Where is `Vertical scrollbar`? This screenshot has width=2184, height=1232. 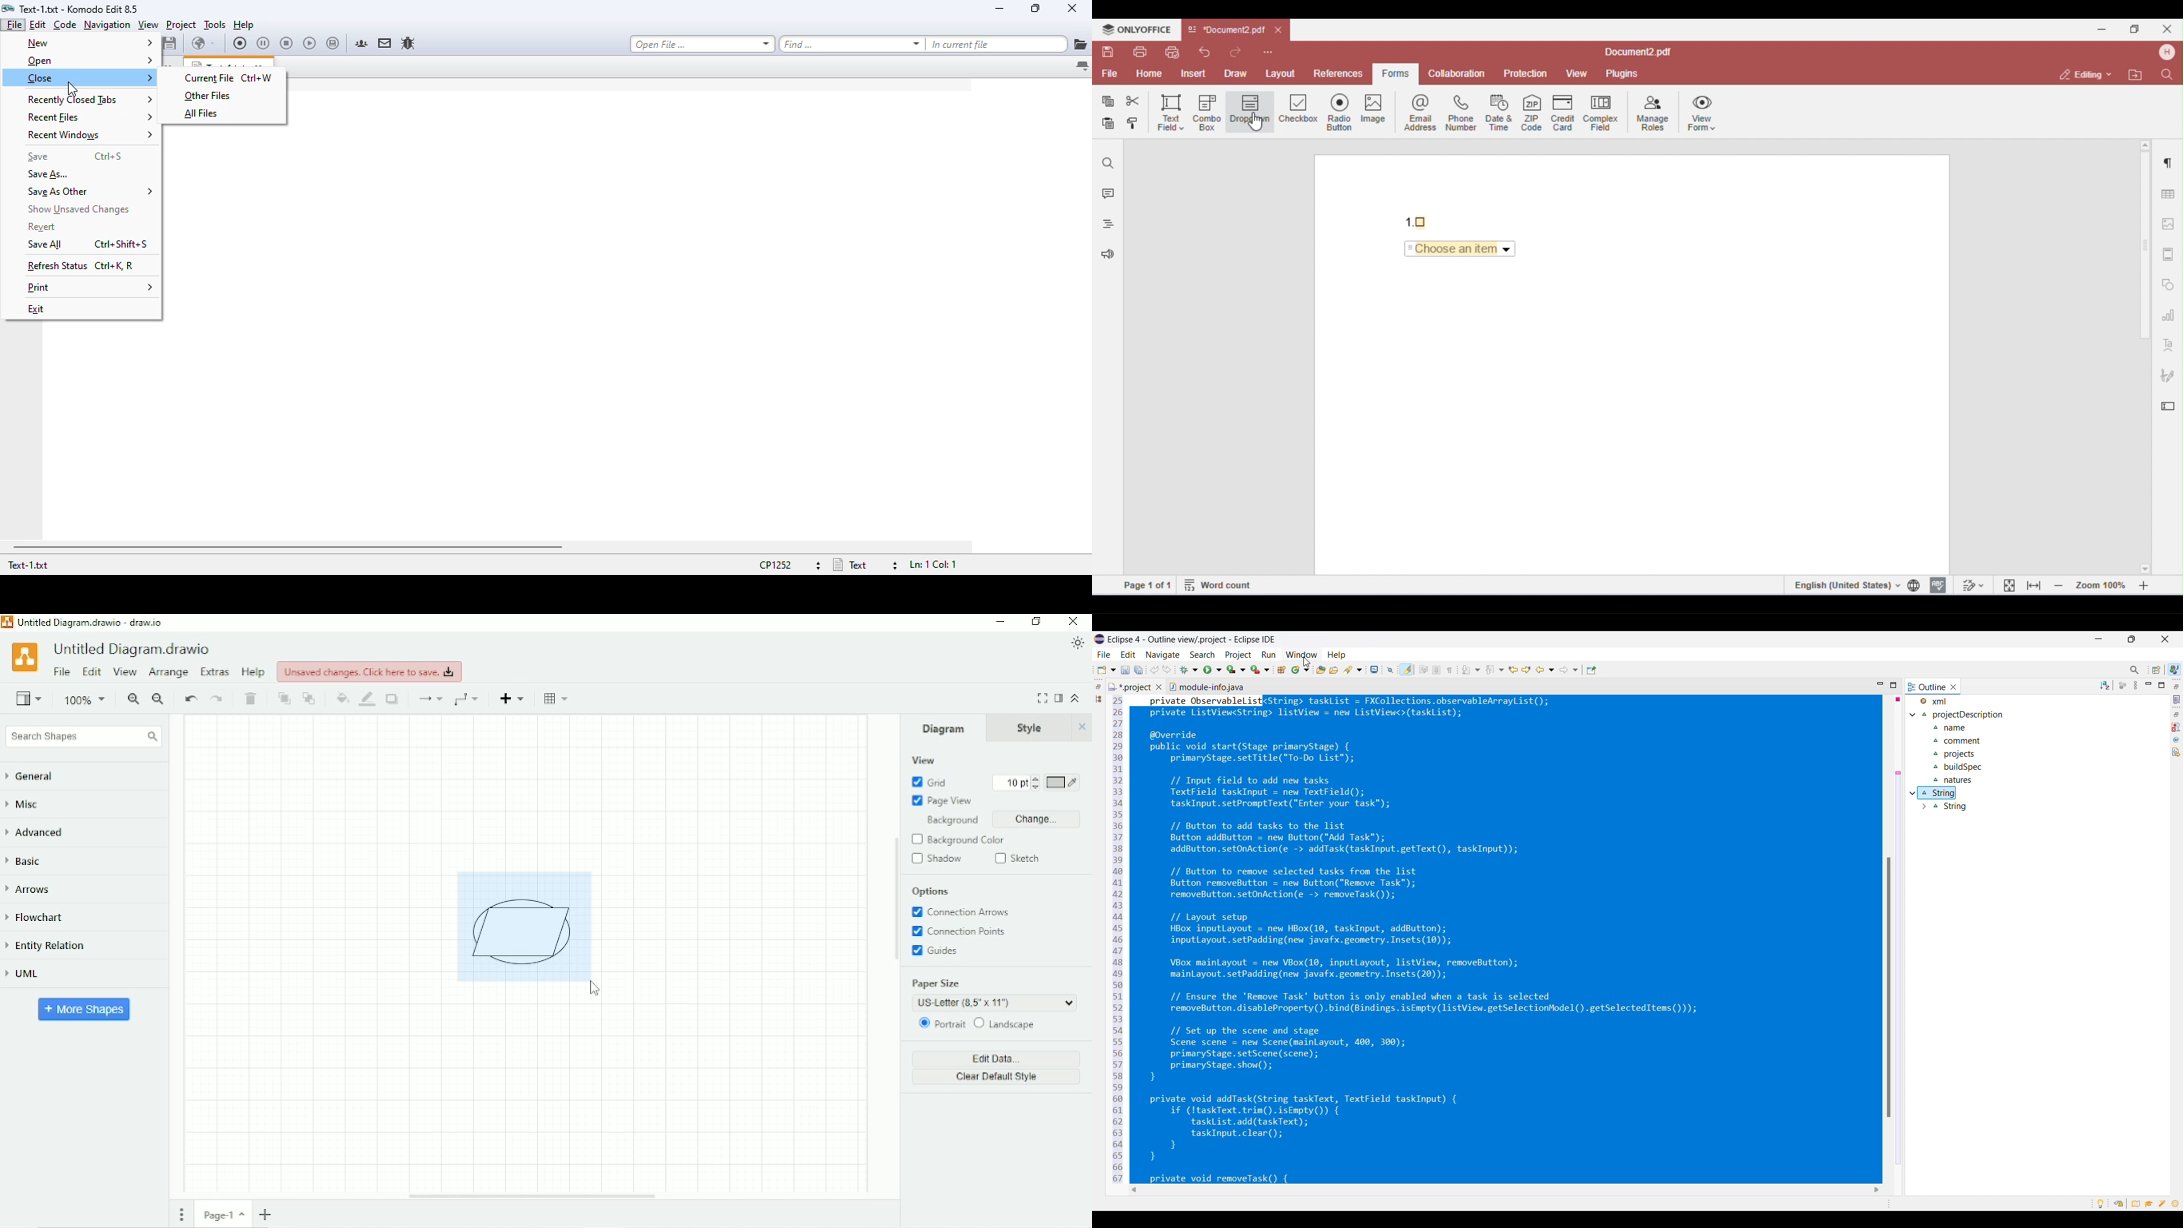 Vertical scrollbar is located at coordinates (894, 900).